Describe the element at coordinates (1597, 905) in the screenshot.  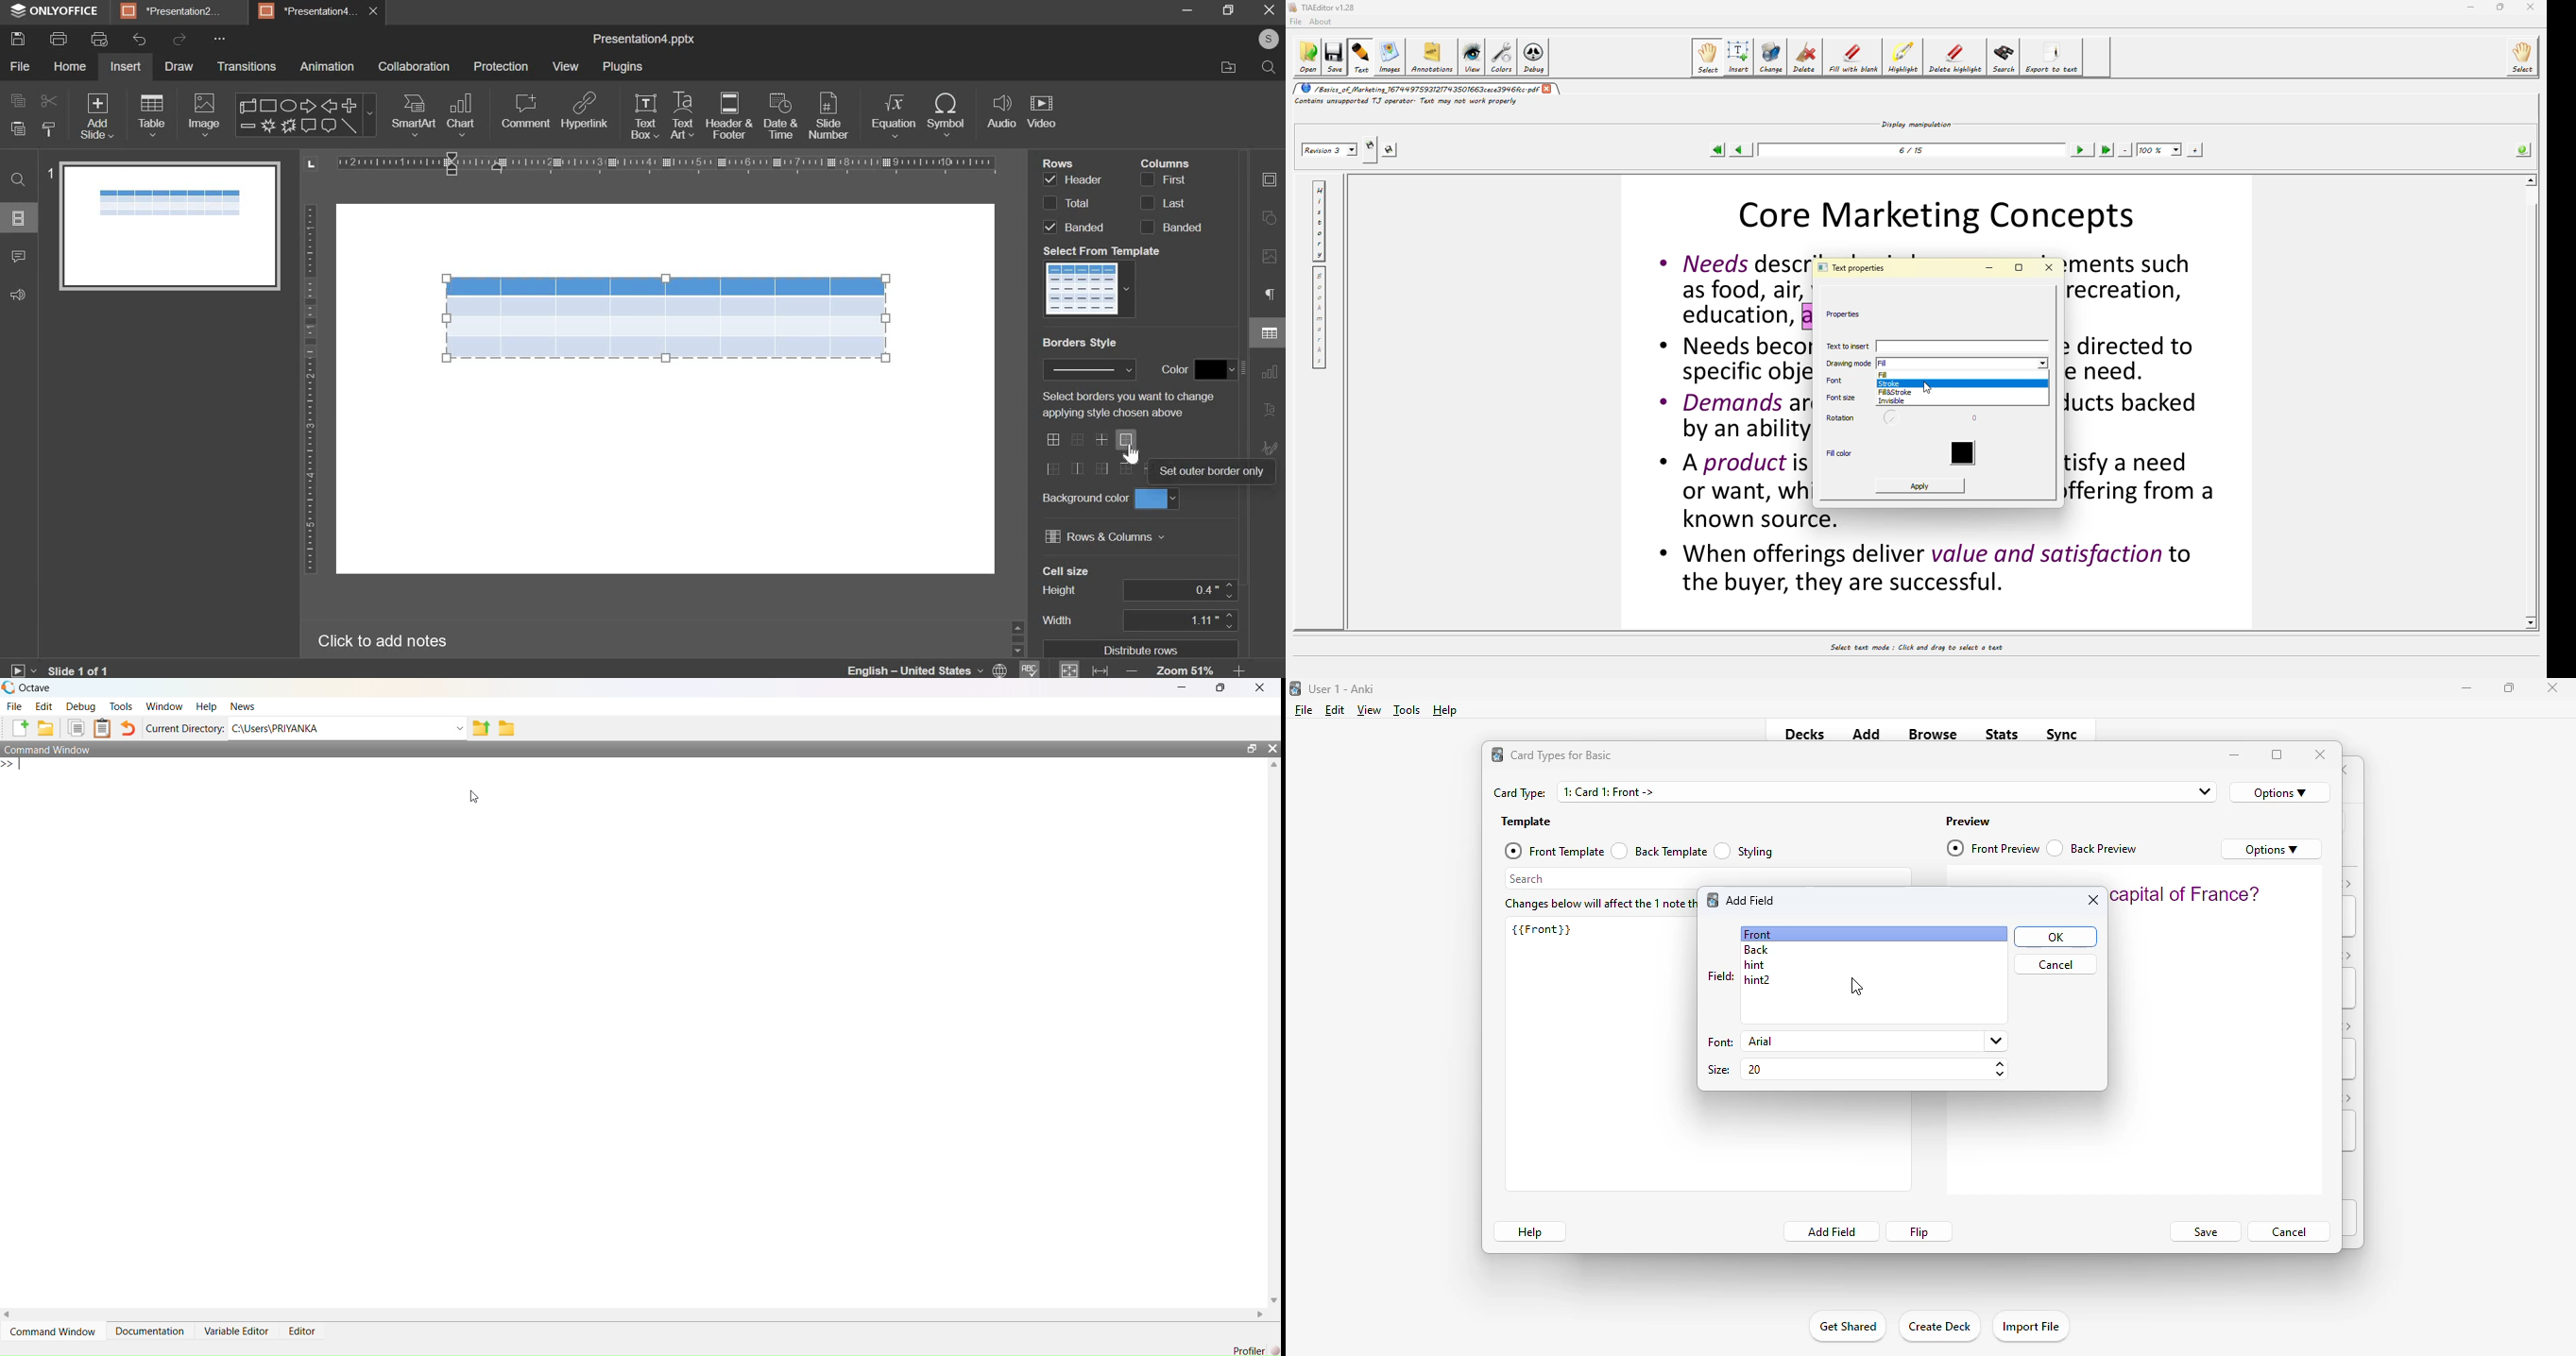
I see `changes below will affect the 1 note that uses this card type` at that location.